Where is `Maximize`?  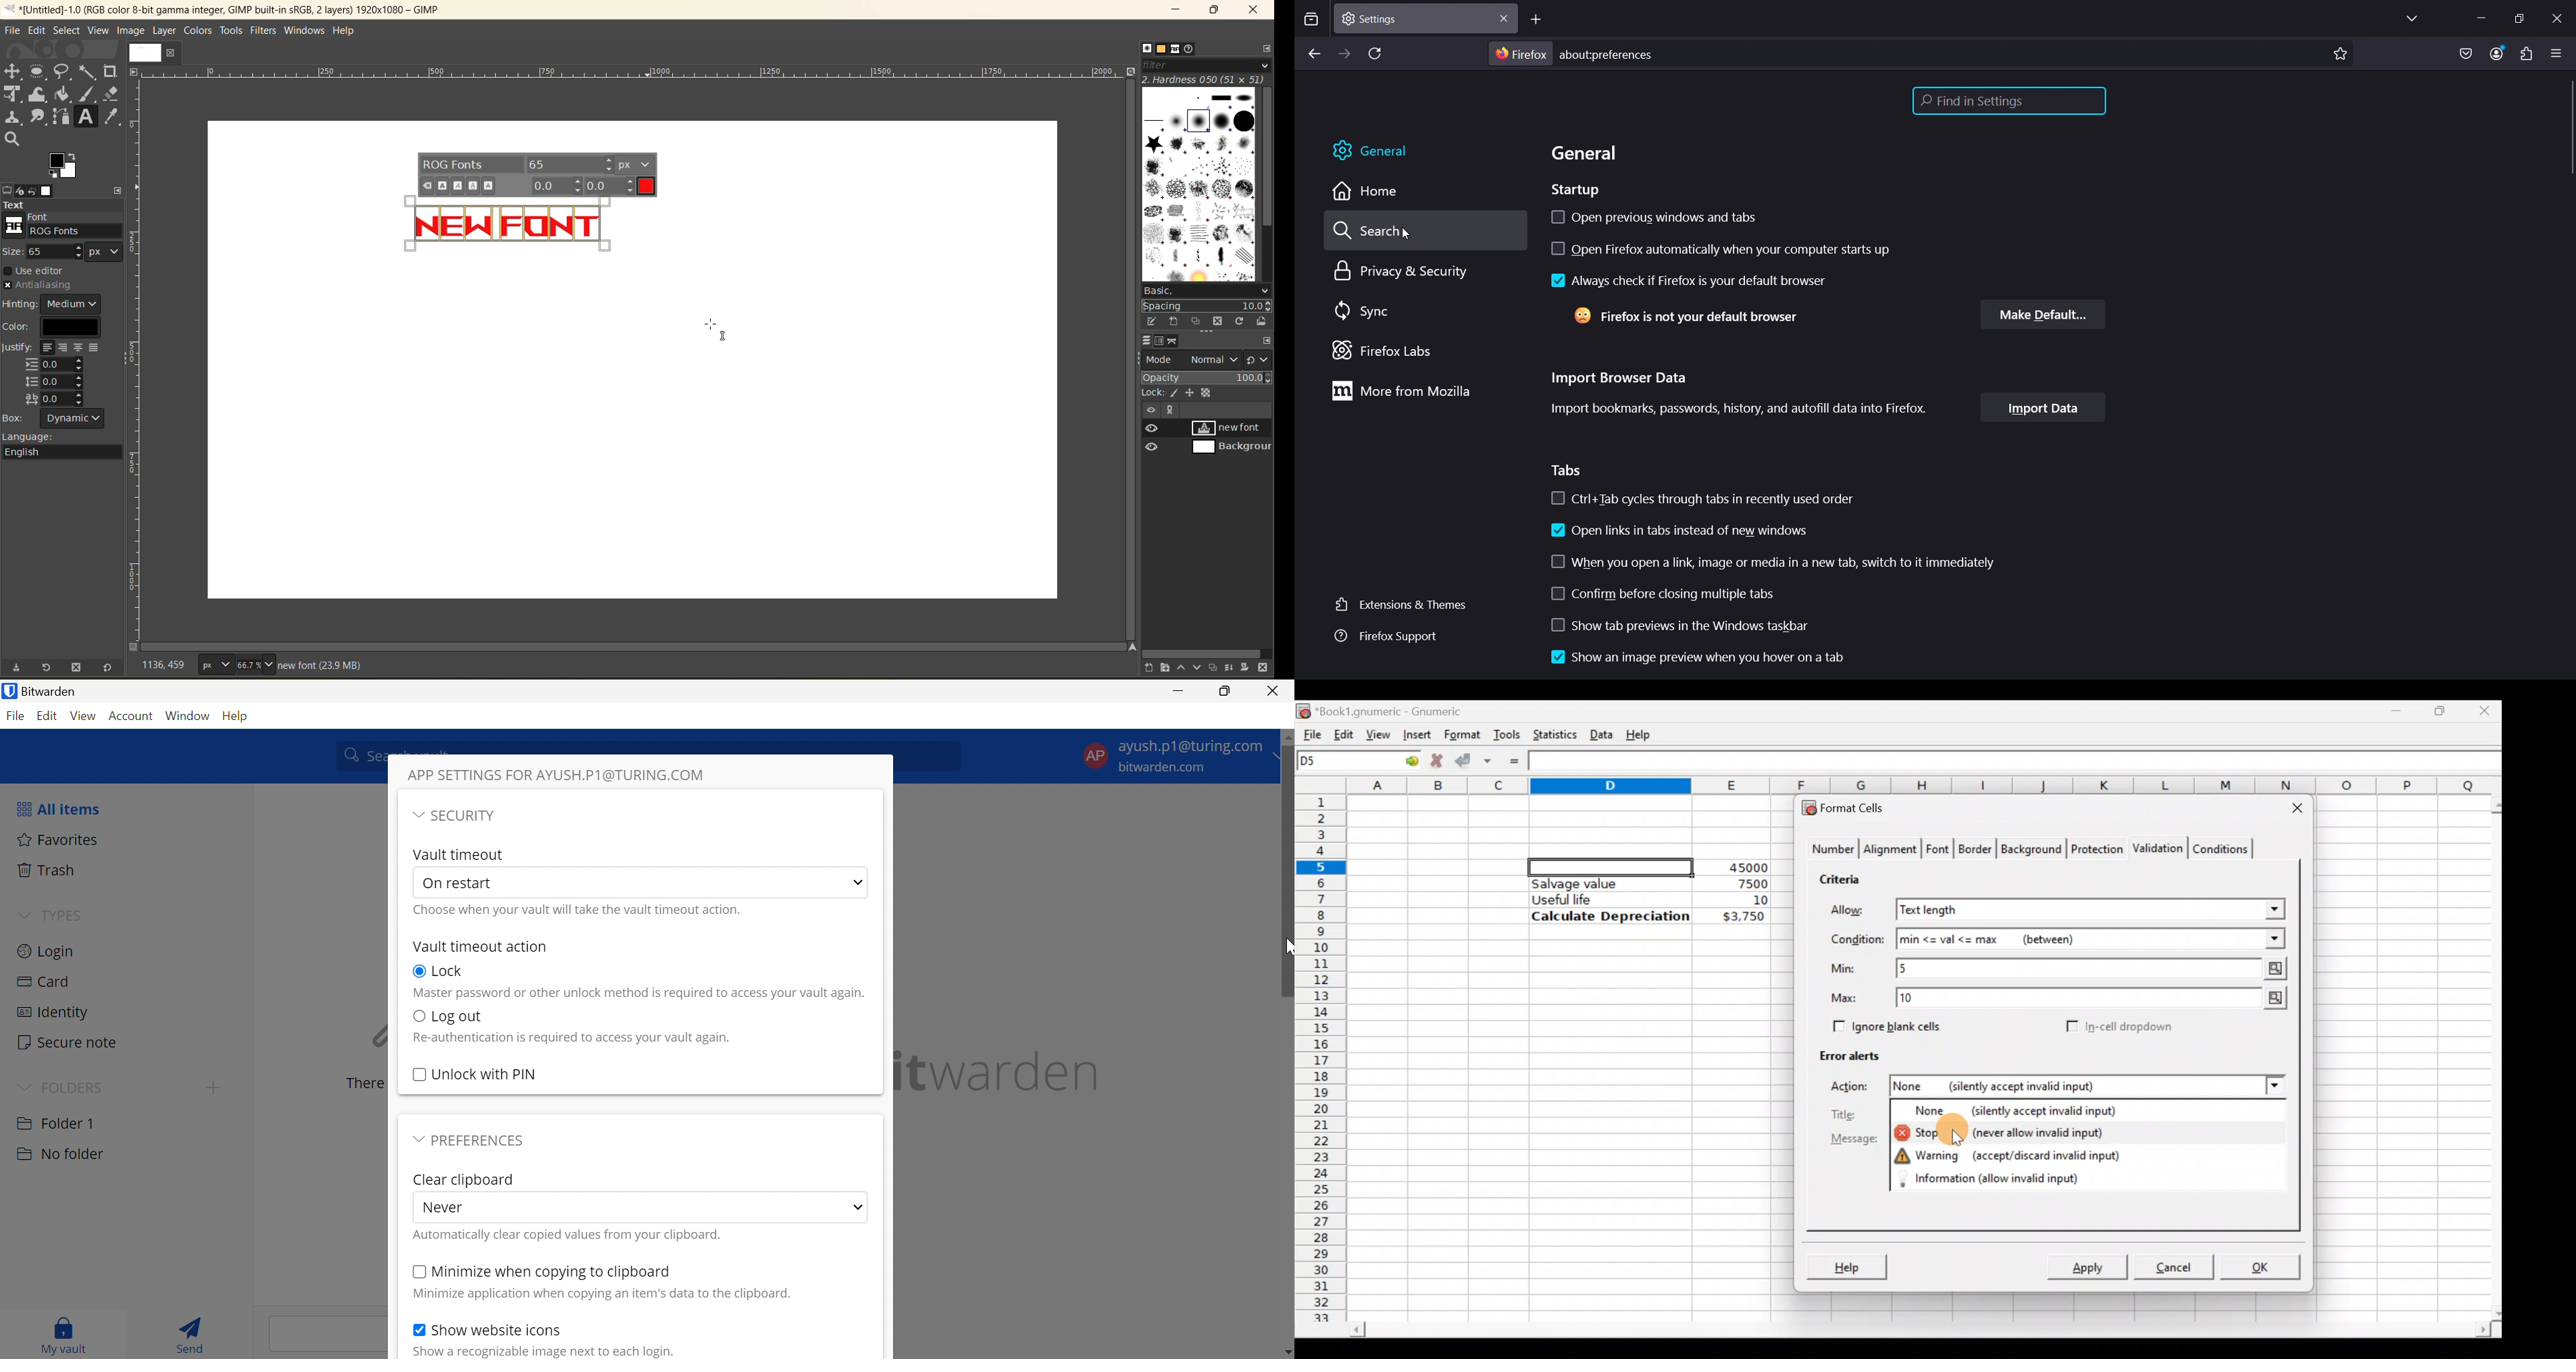 Maximize is located at coordinates (2443, 708).